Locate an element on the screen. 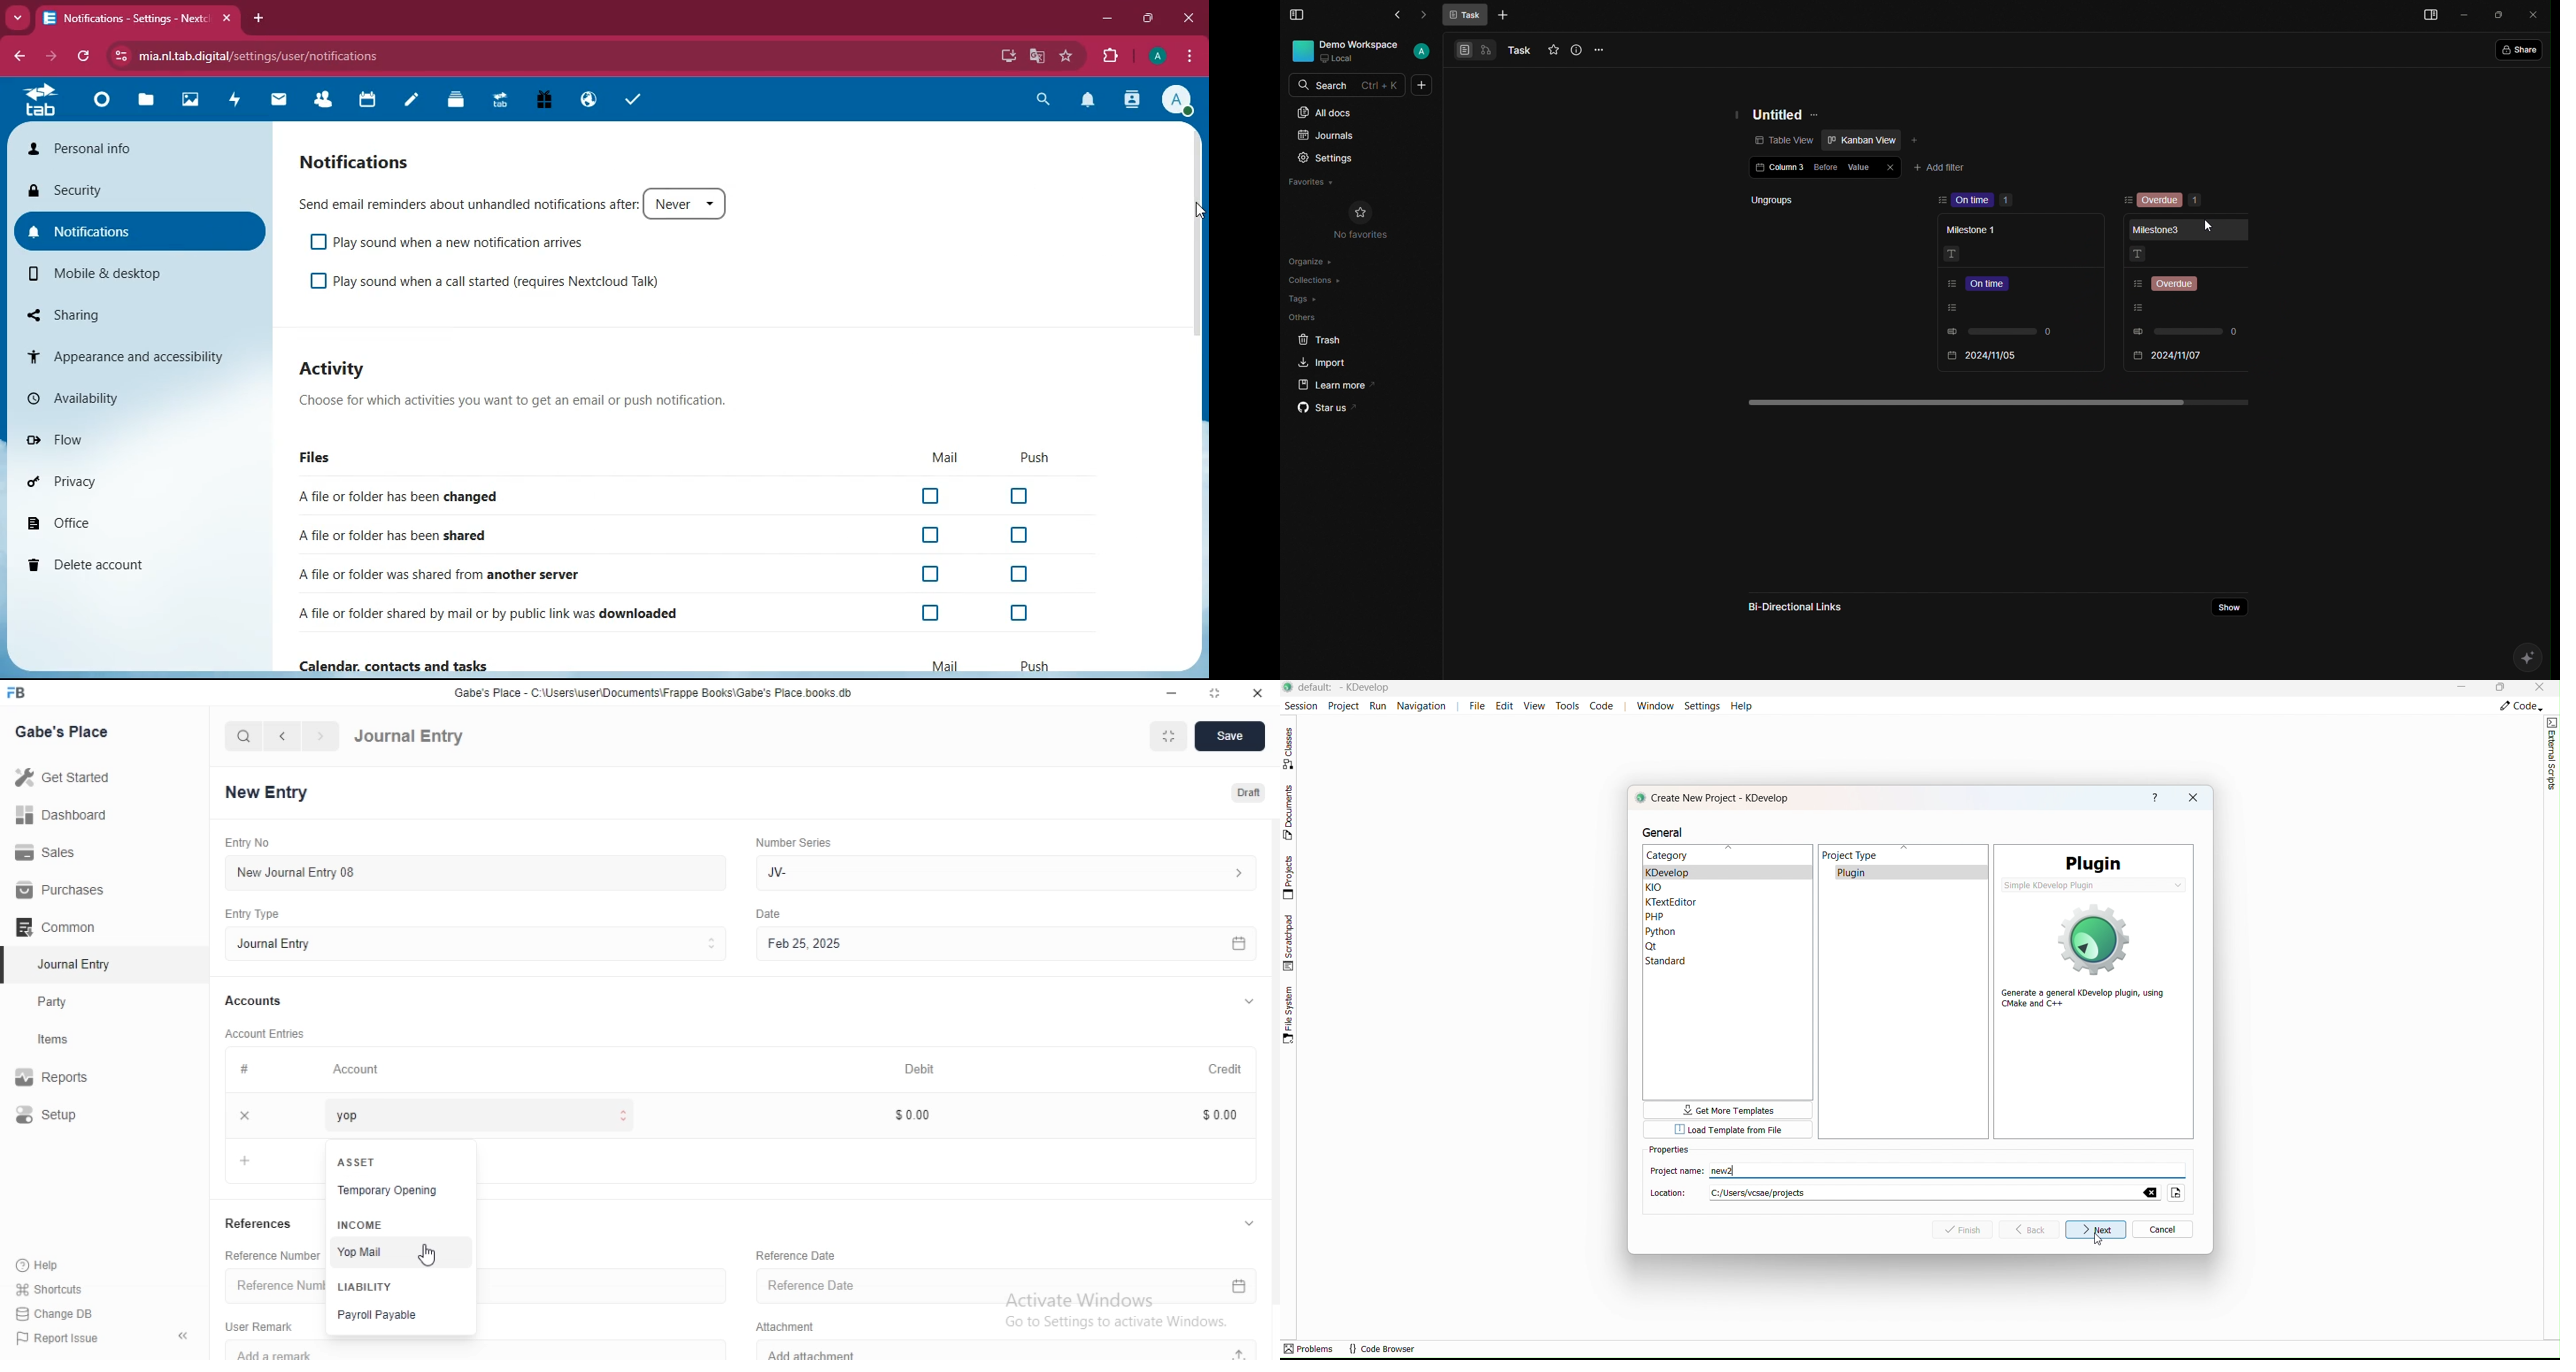 This screenshot has height=1372, width=2576. close is located at coordinates (226, 19).